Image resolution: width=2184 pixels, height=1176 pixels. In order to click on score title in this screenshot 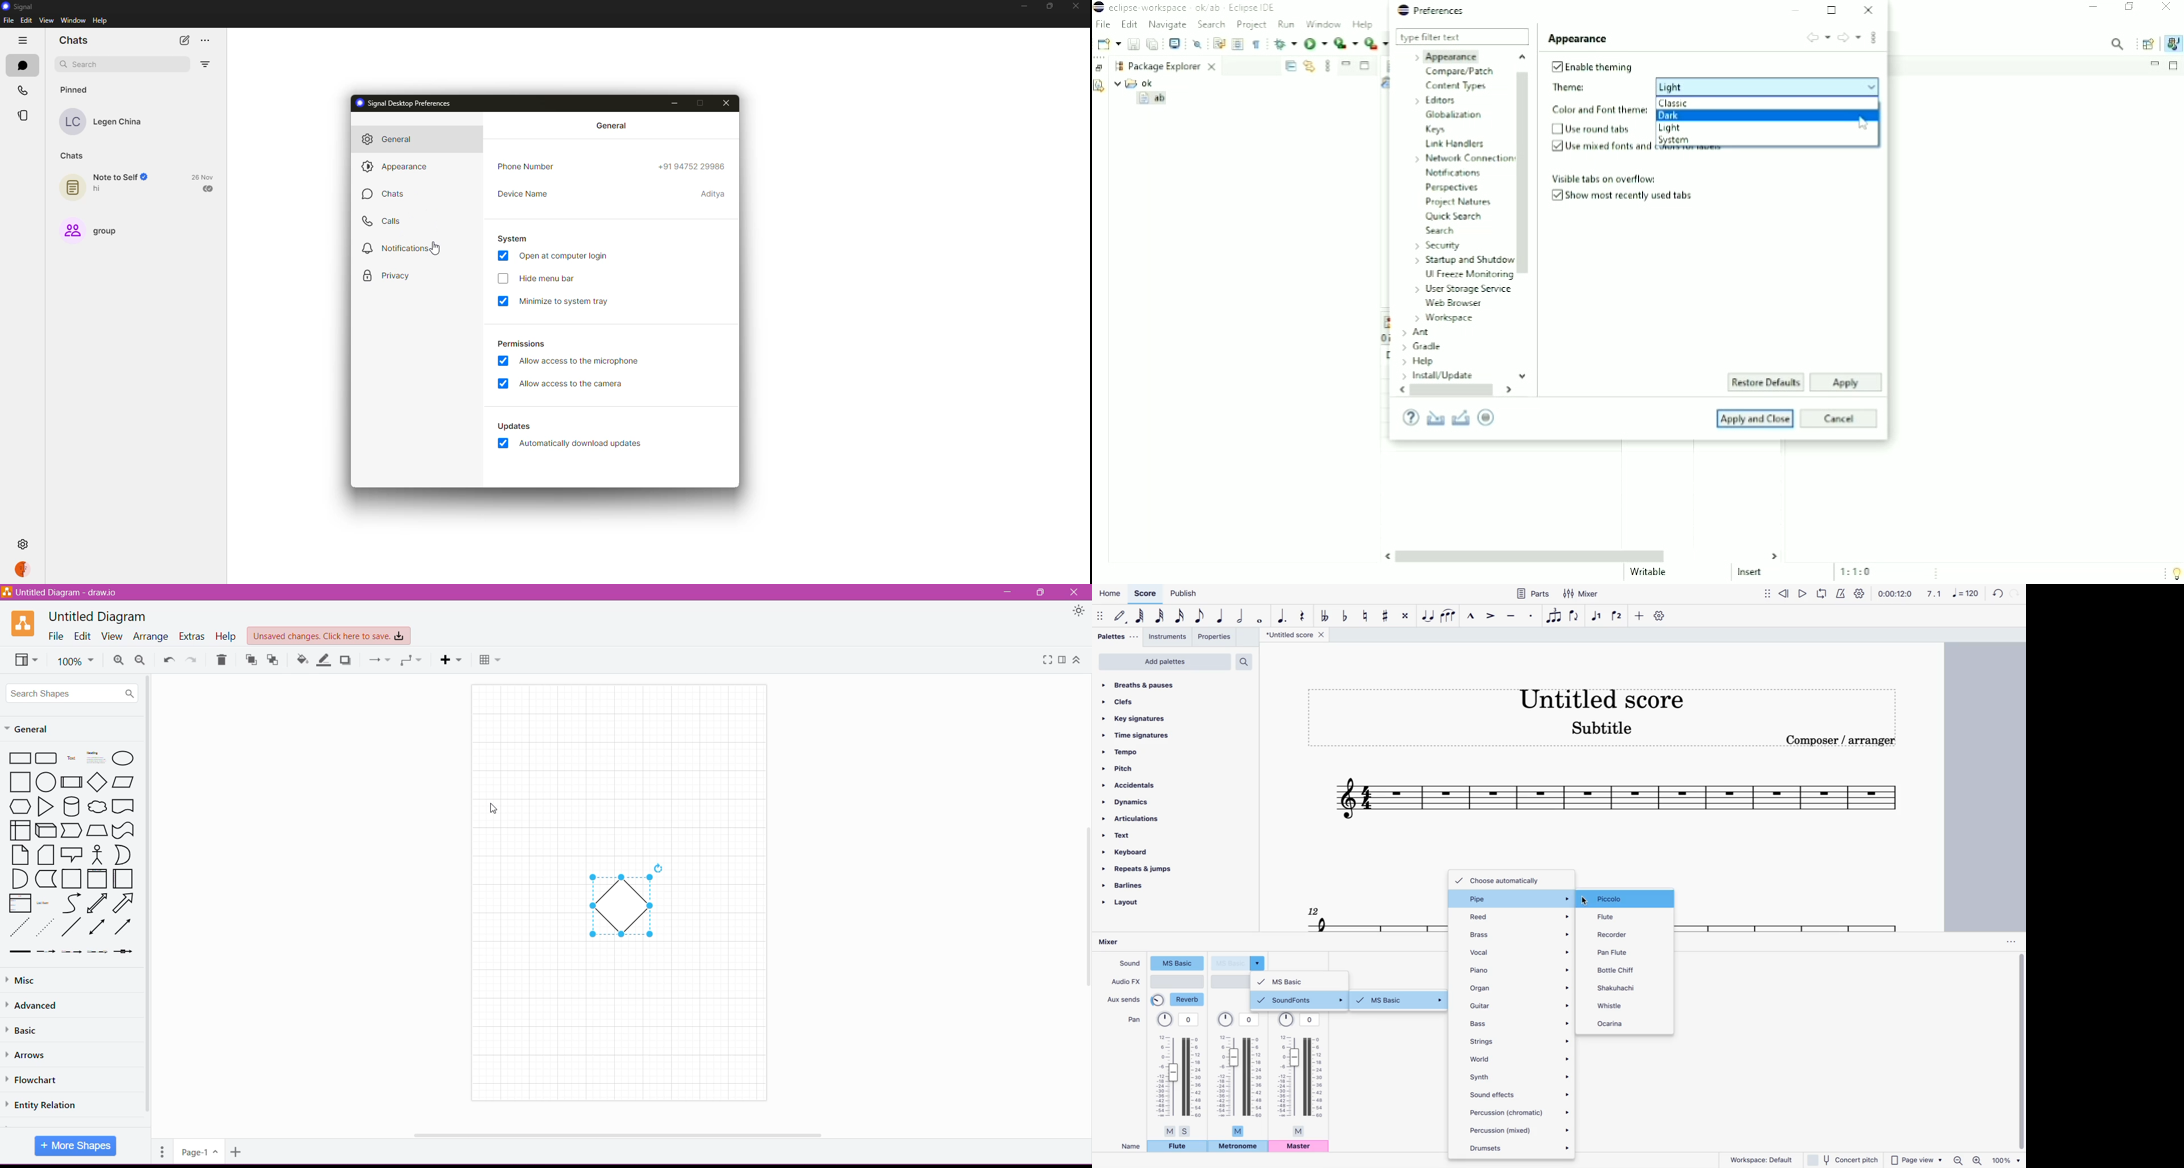, I will do `click(1294, 636)`.